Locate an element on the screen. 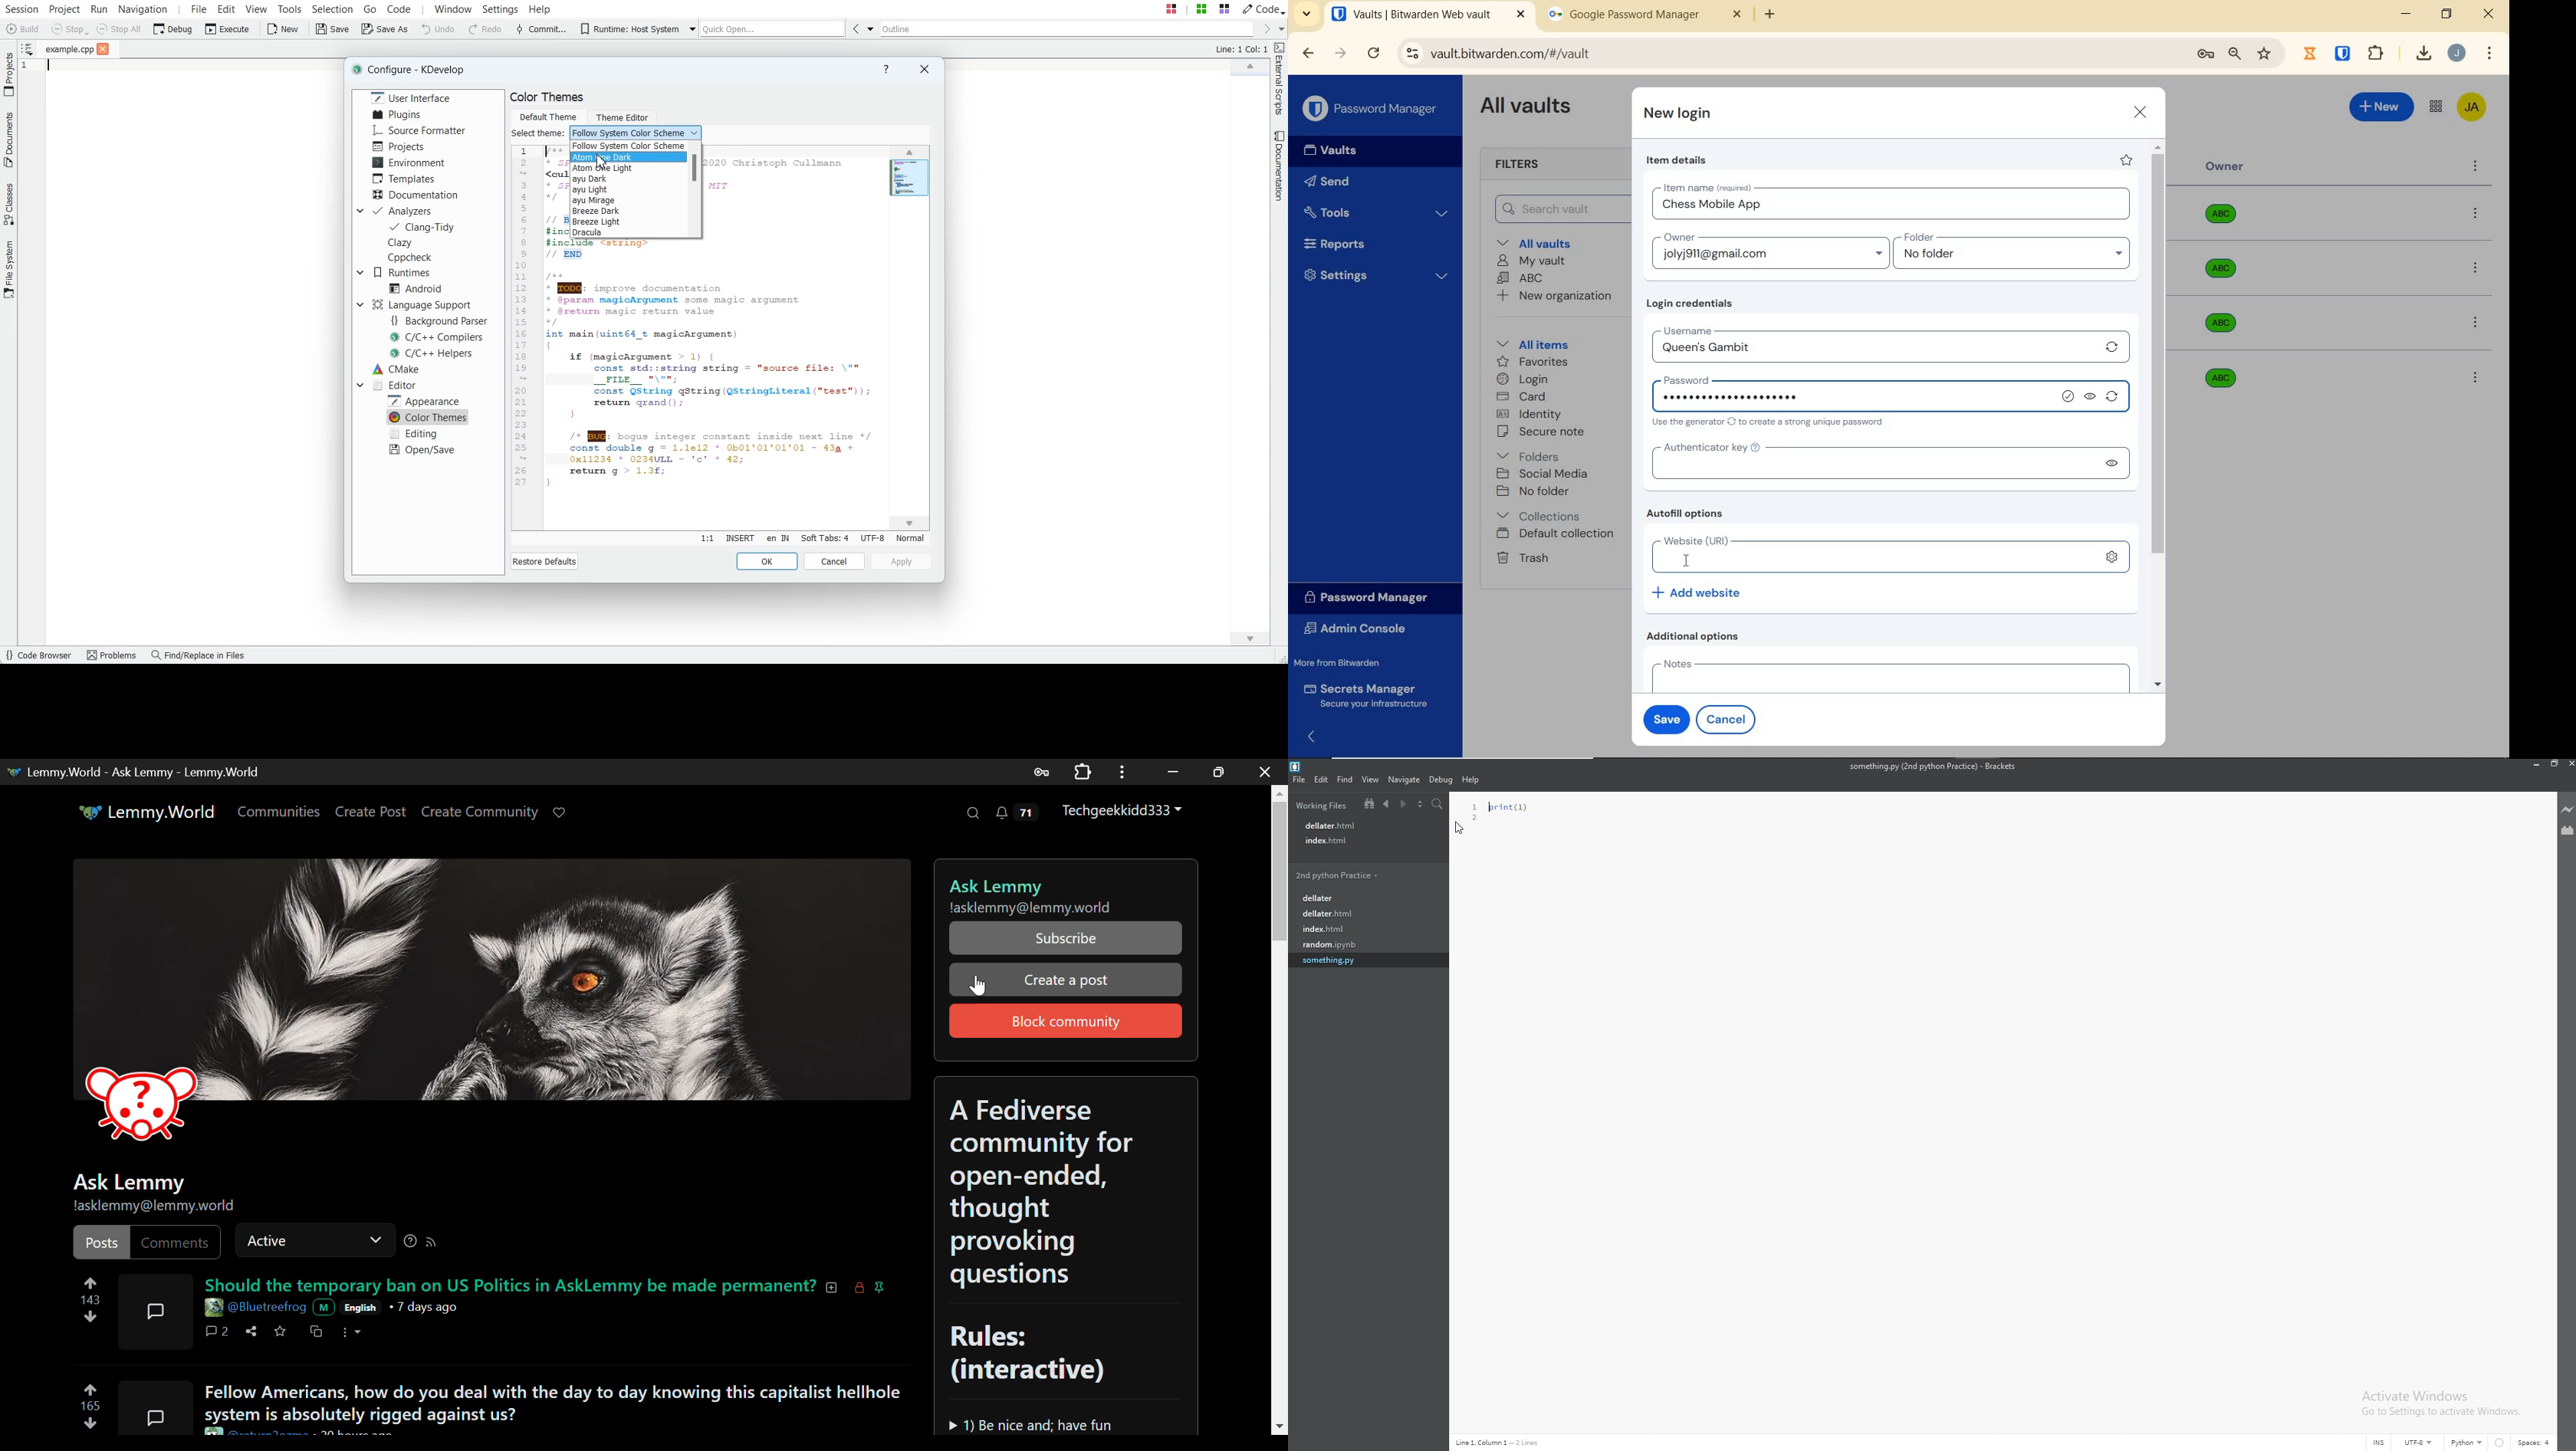 The width and height of the screenshot is (2576, 1456). linter is located at coordinates (2502, 1443).